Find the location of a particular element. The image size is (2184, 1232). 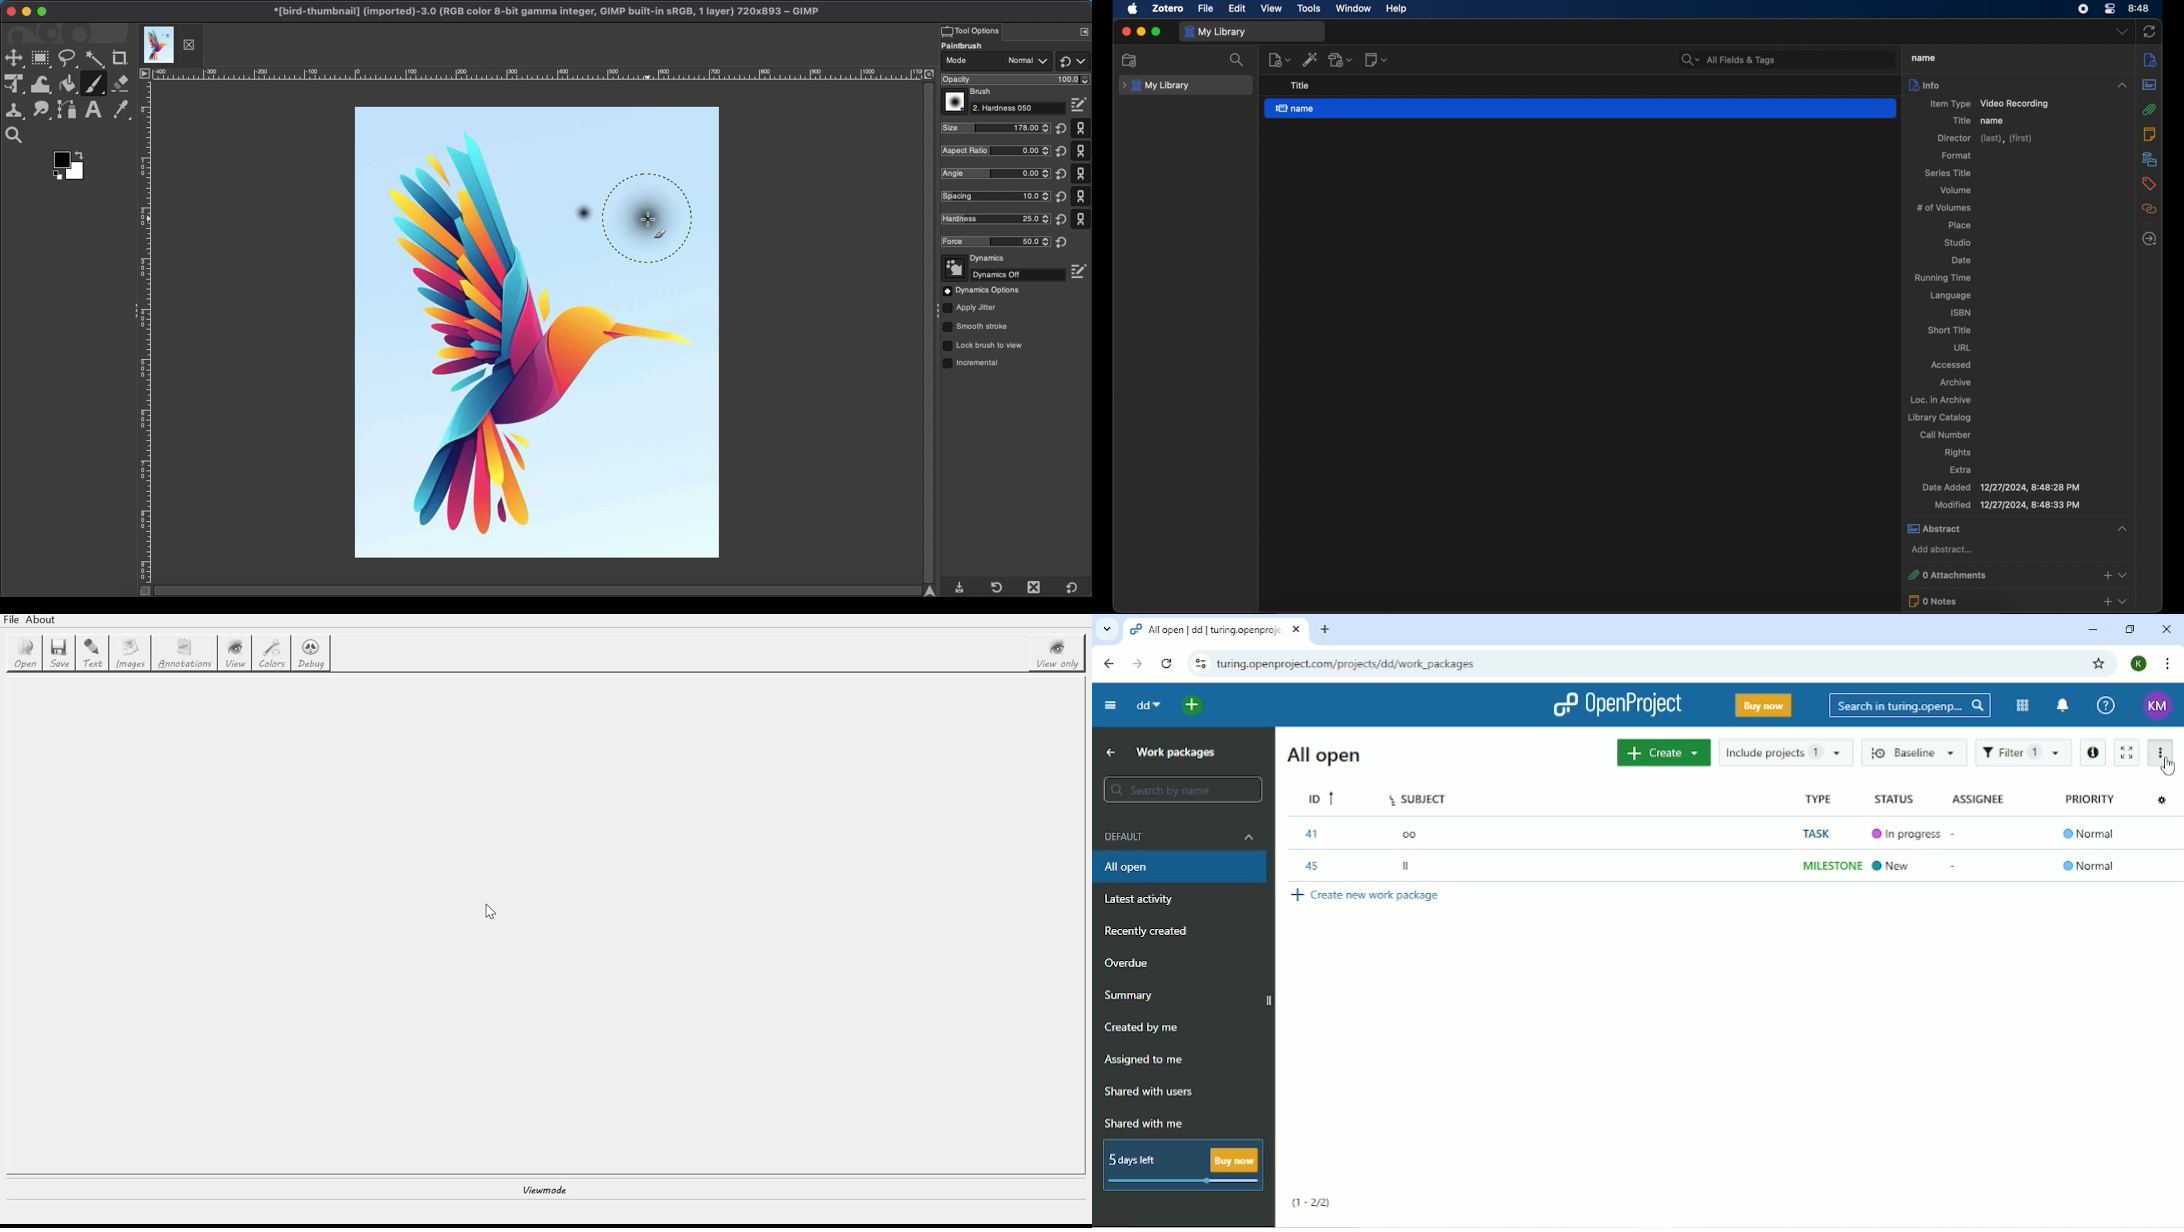

Freeform selector is located at coordinates (68, 59).